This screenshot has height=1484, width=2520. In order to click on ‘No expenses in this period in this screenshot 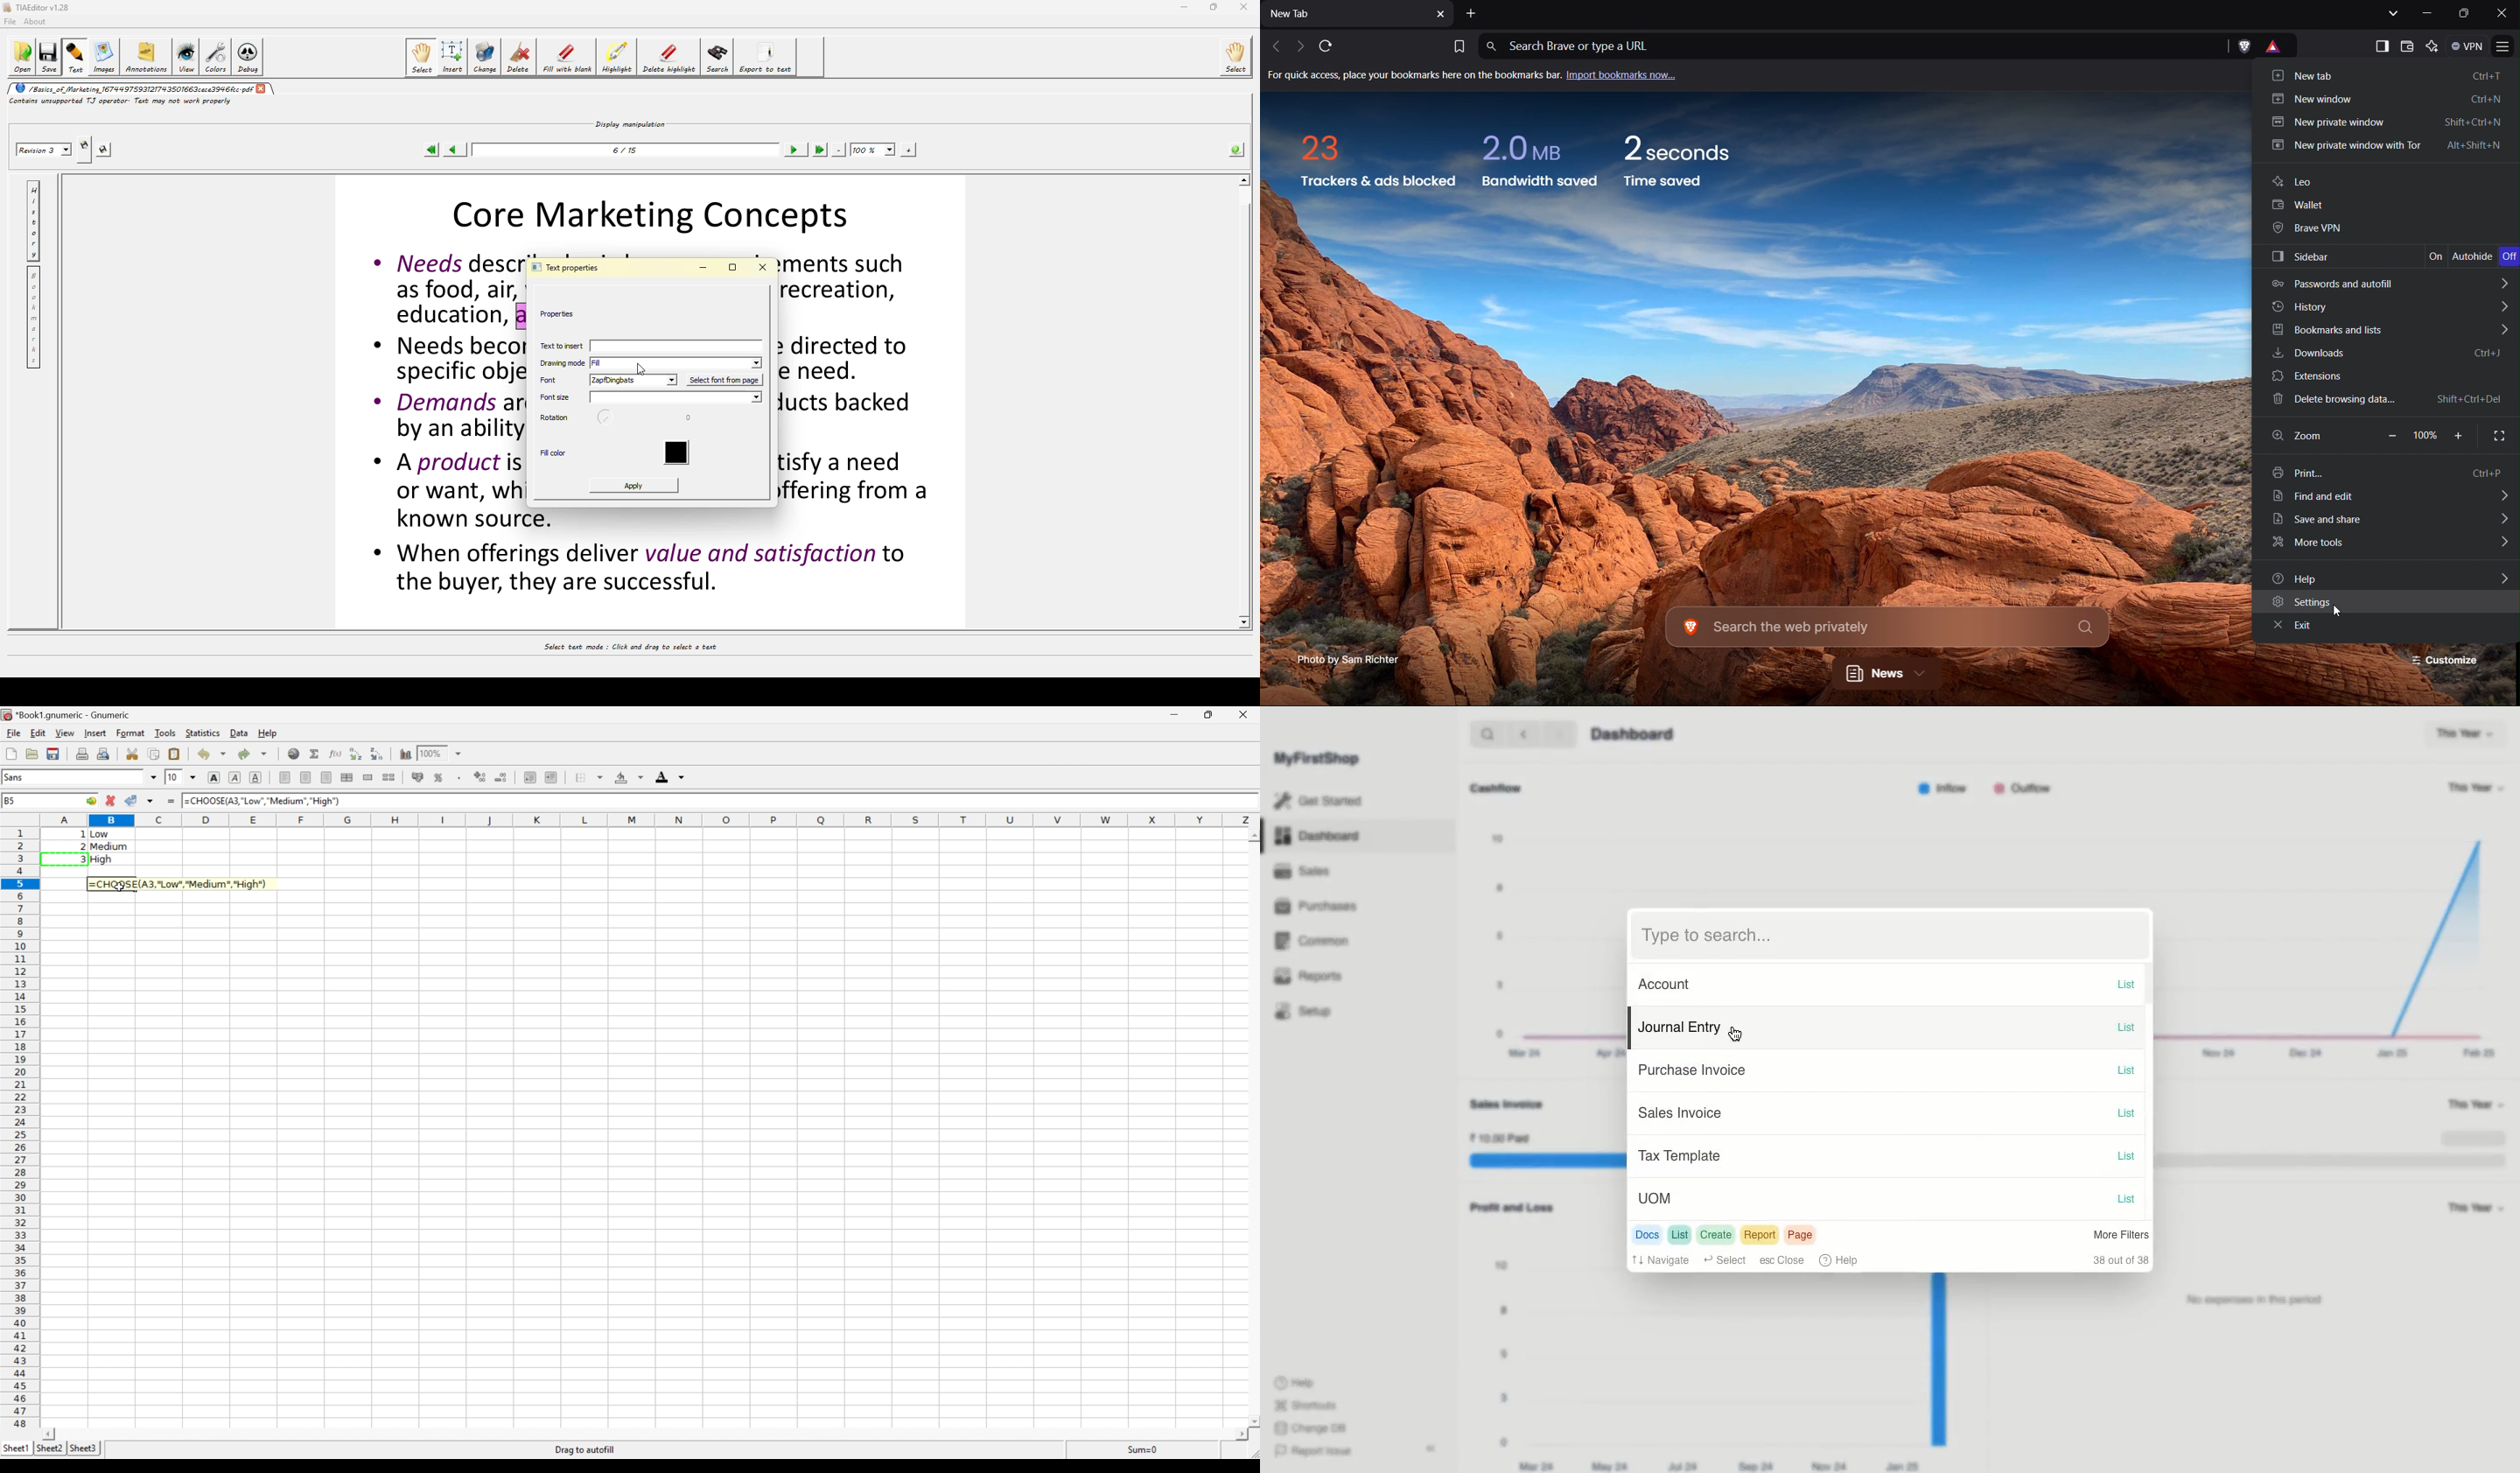, I will do `click(2254, 1299)`.